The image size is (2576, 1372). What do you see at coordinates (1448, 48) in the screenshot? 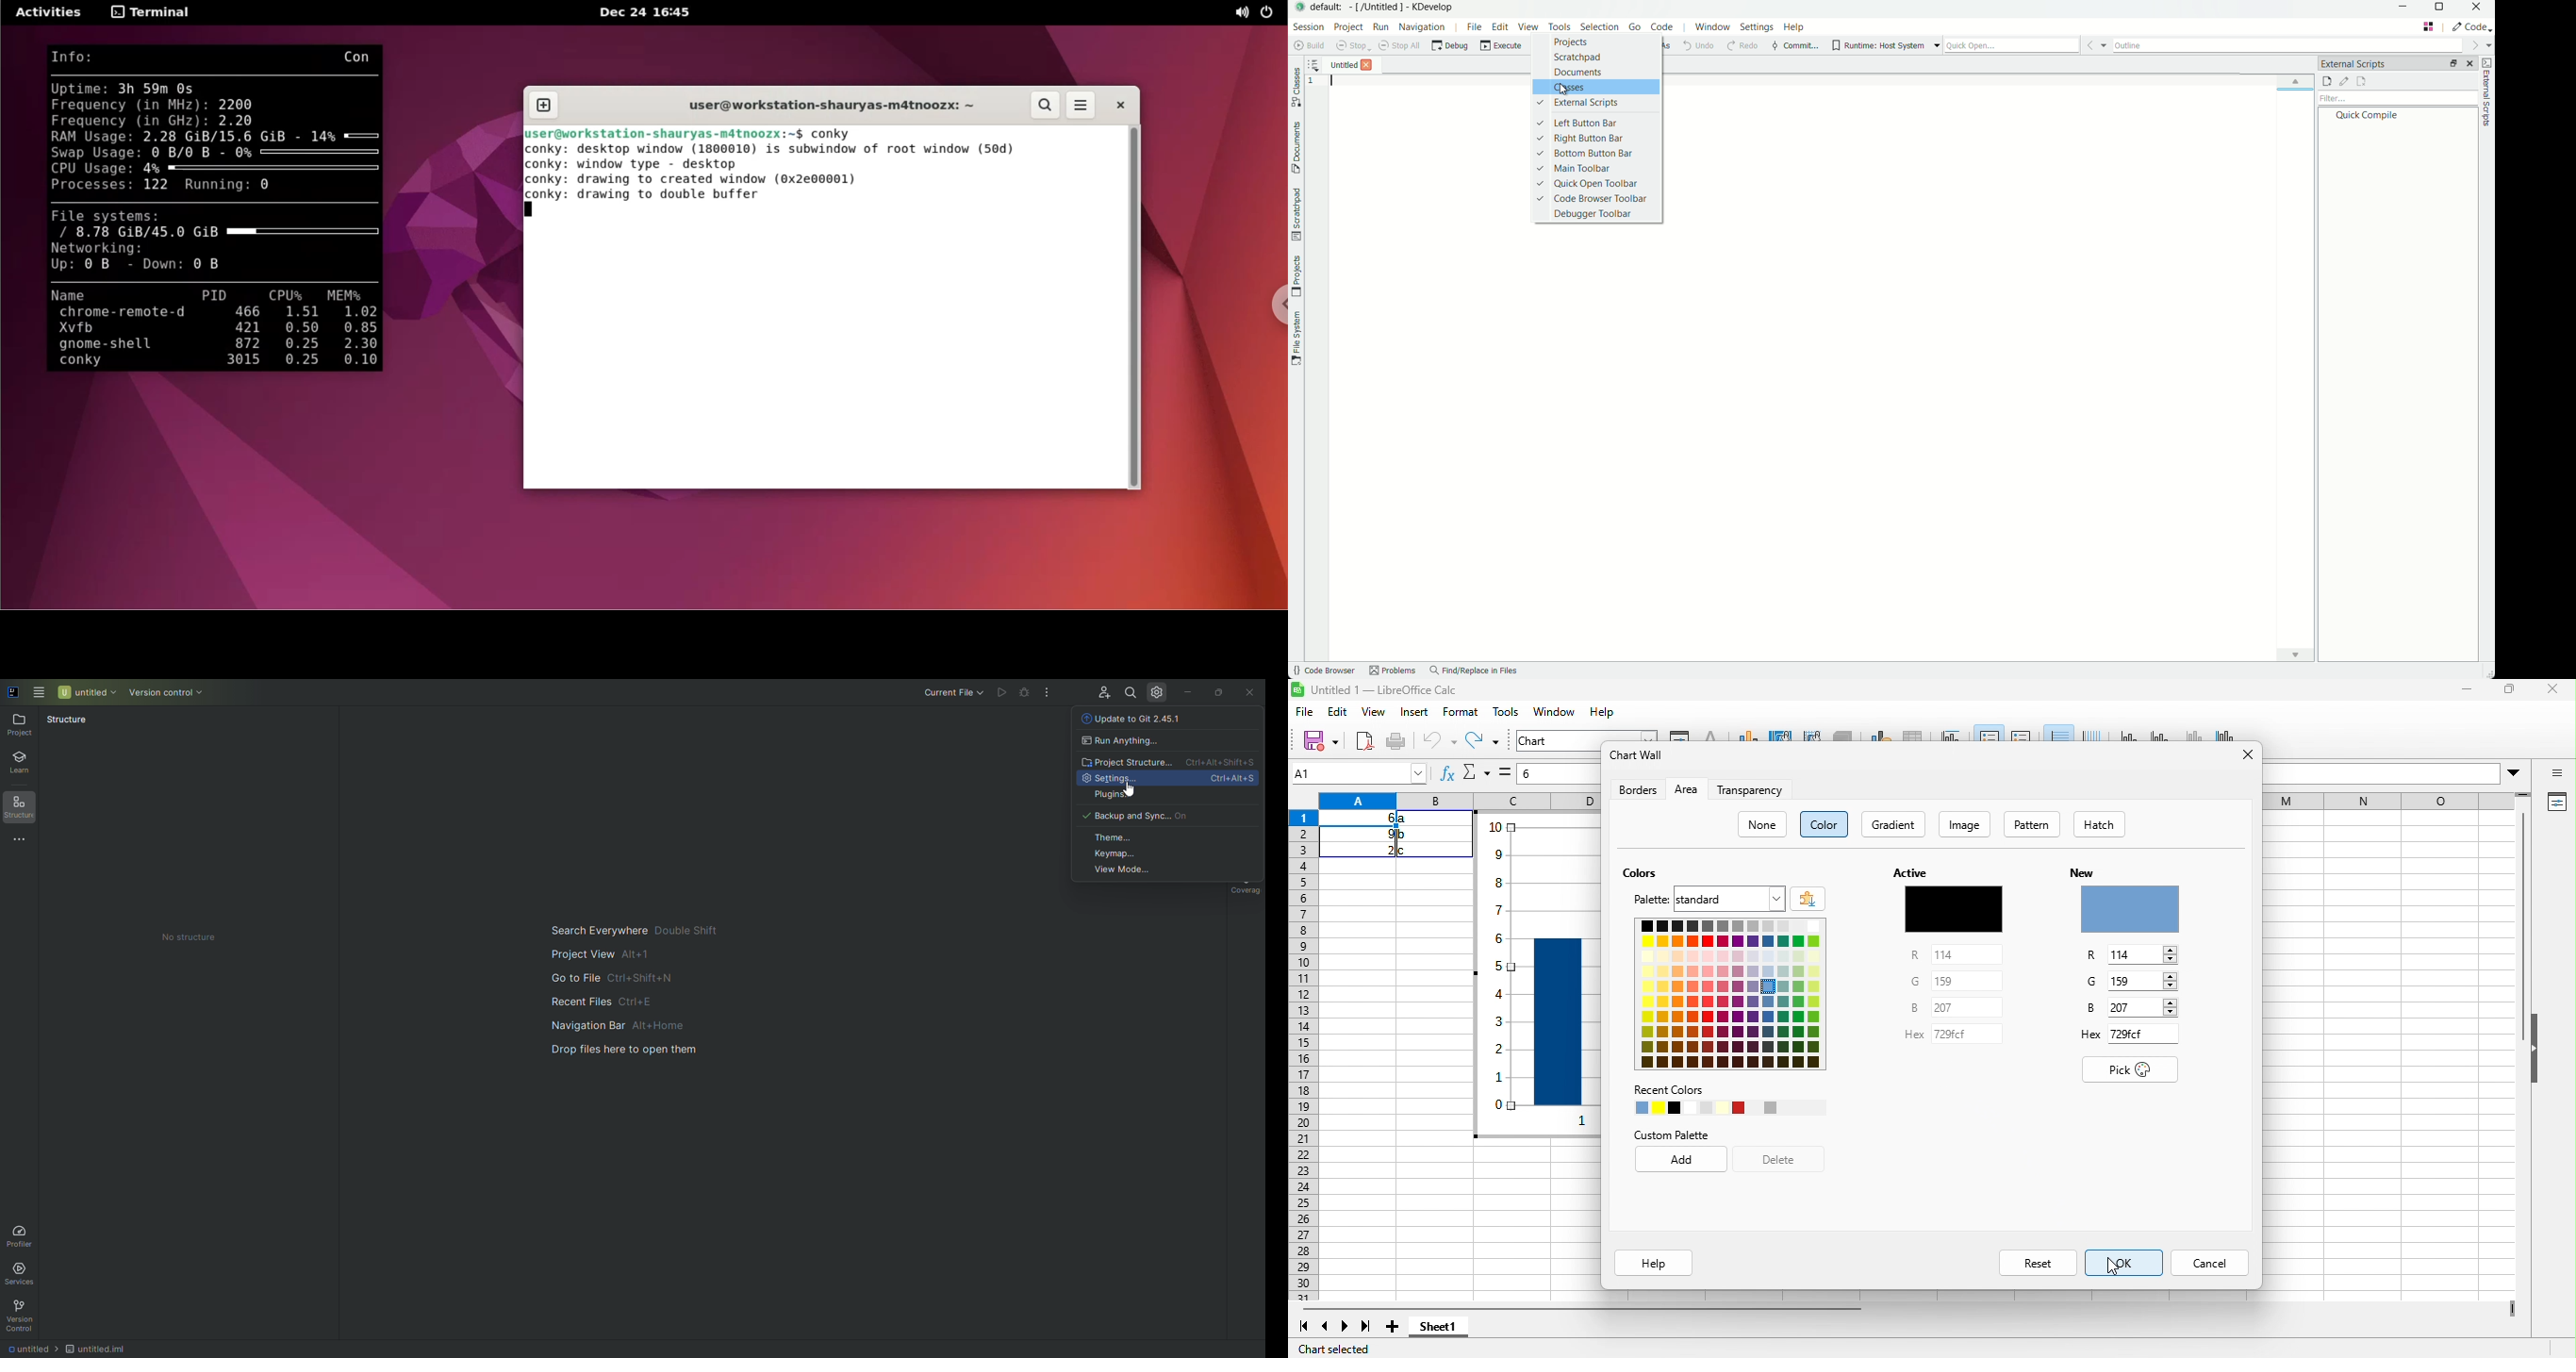
I see `debug` at bounding box center [1448, 48].